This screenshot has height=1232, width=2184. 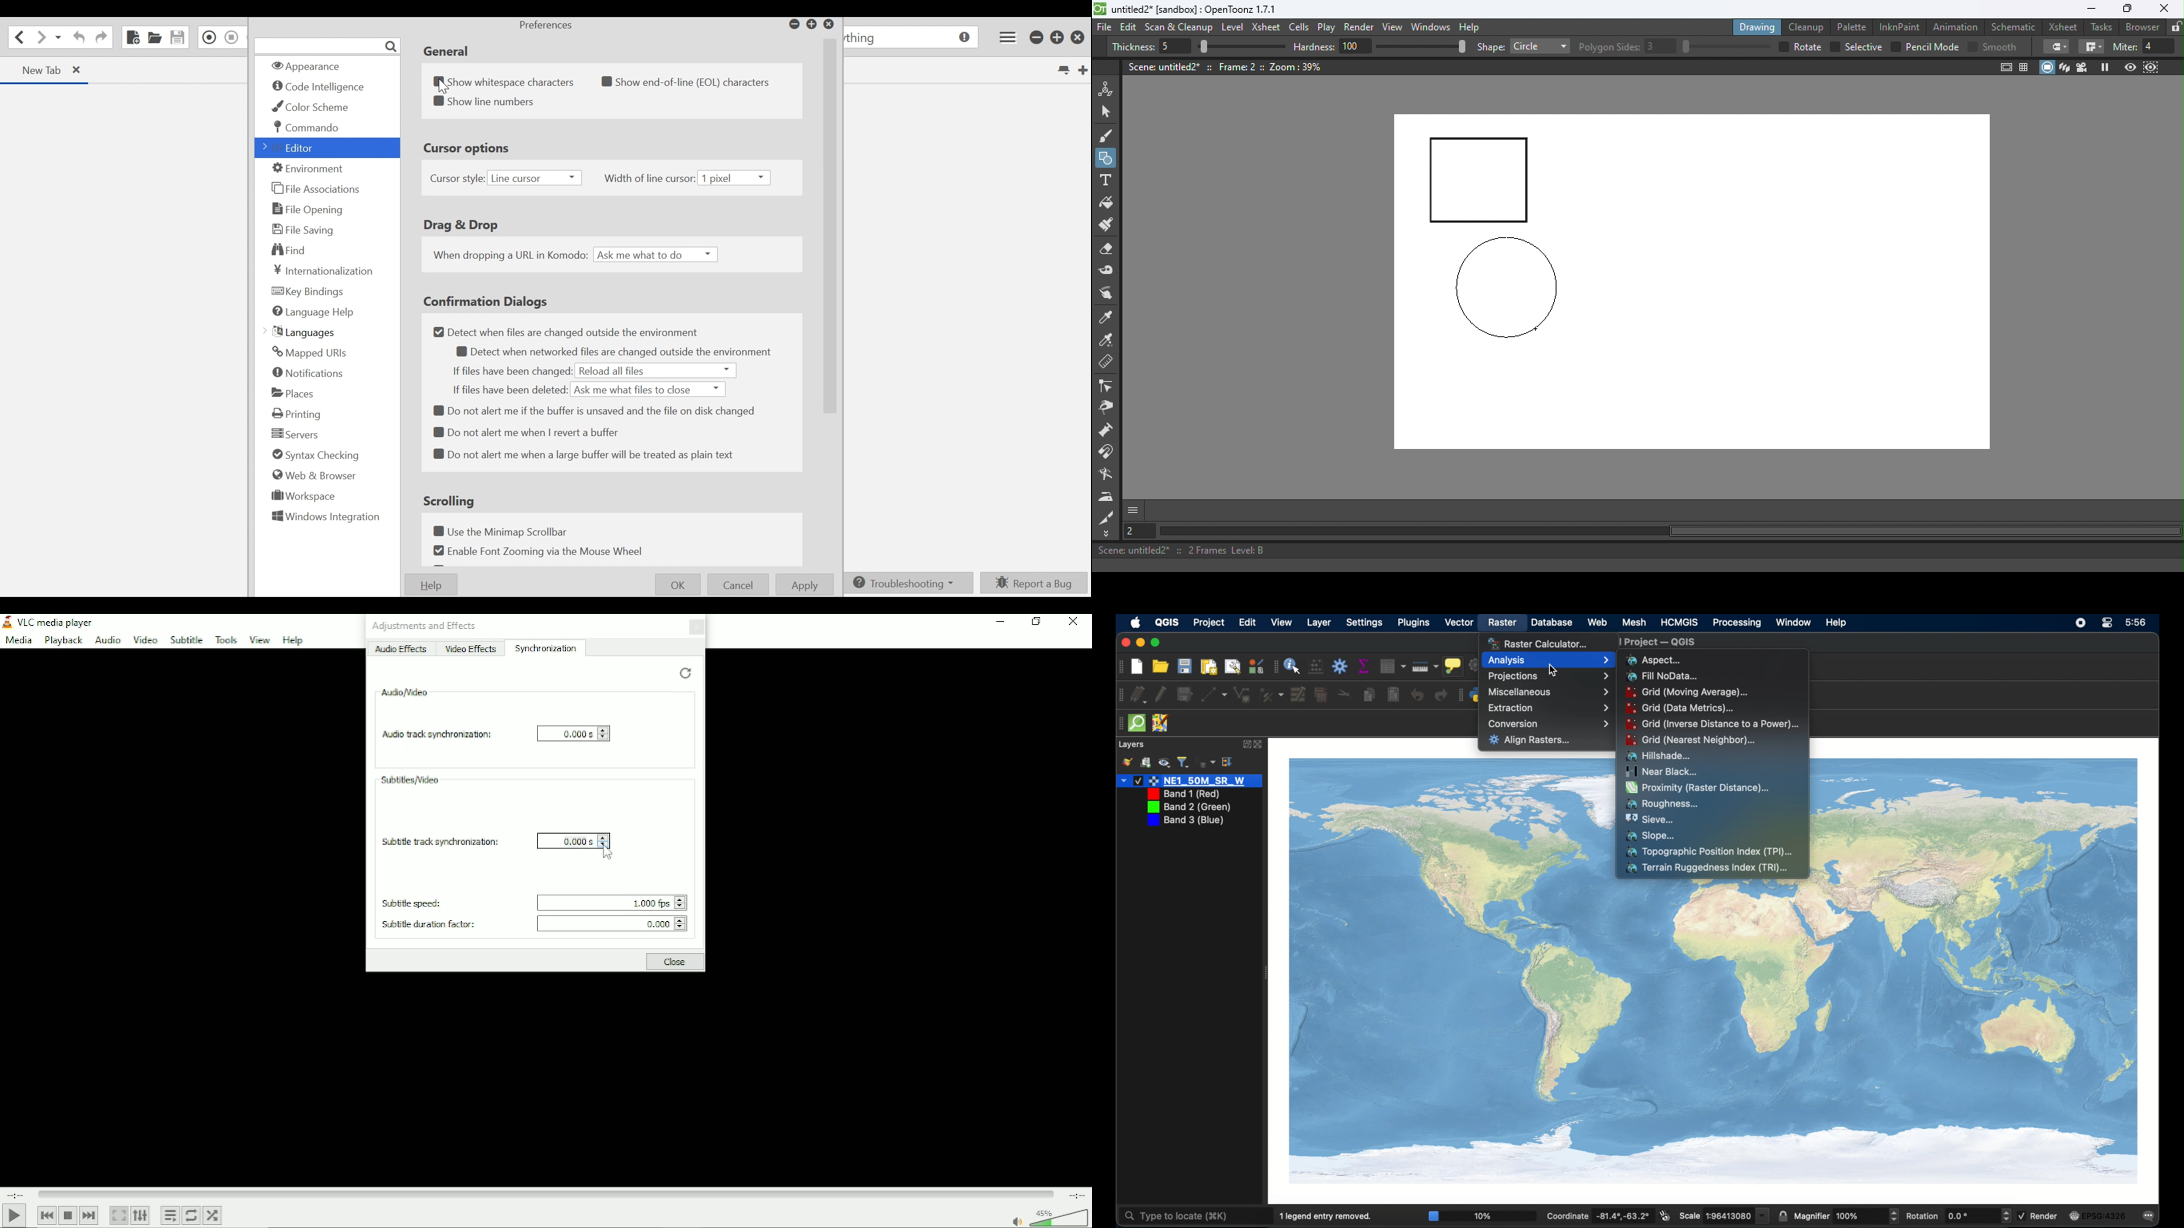 What do you see at coordinates (437, 841) in the screenshot?
I see `subtitle track synchronization` at bounding box center [437, 841].